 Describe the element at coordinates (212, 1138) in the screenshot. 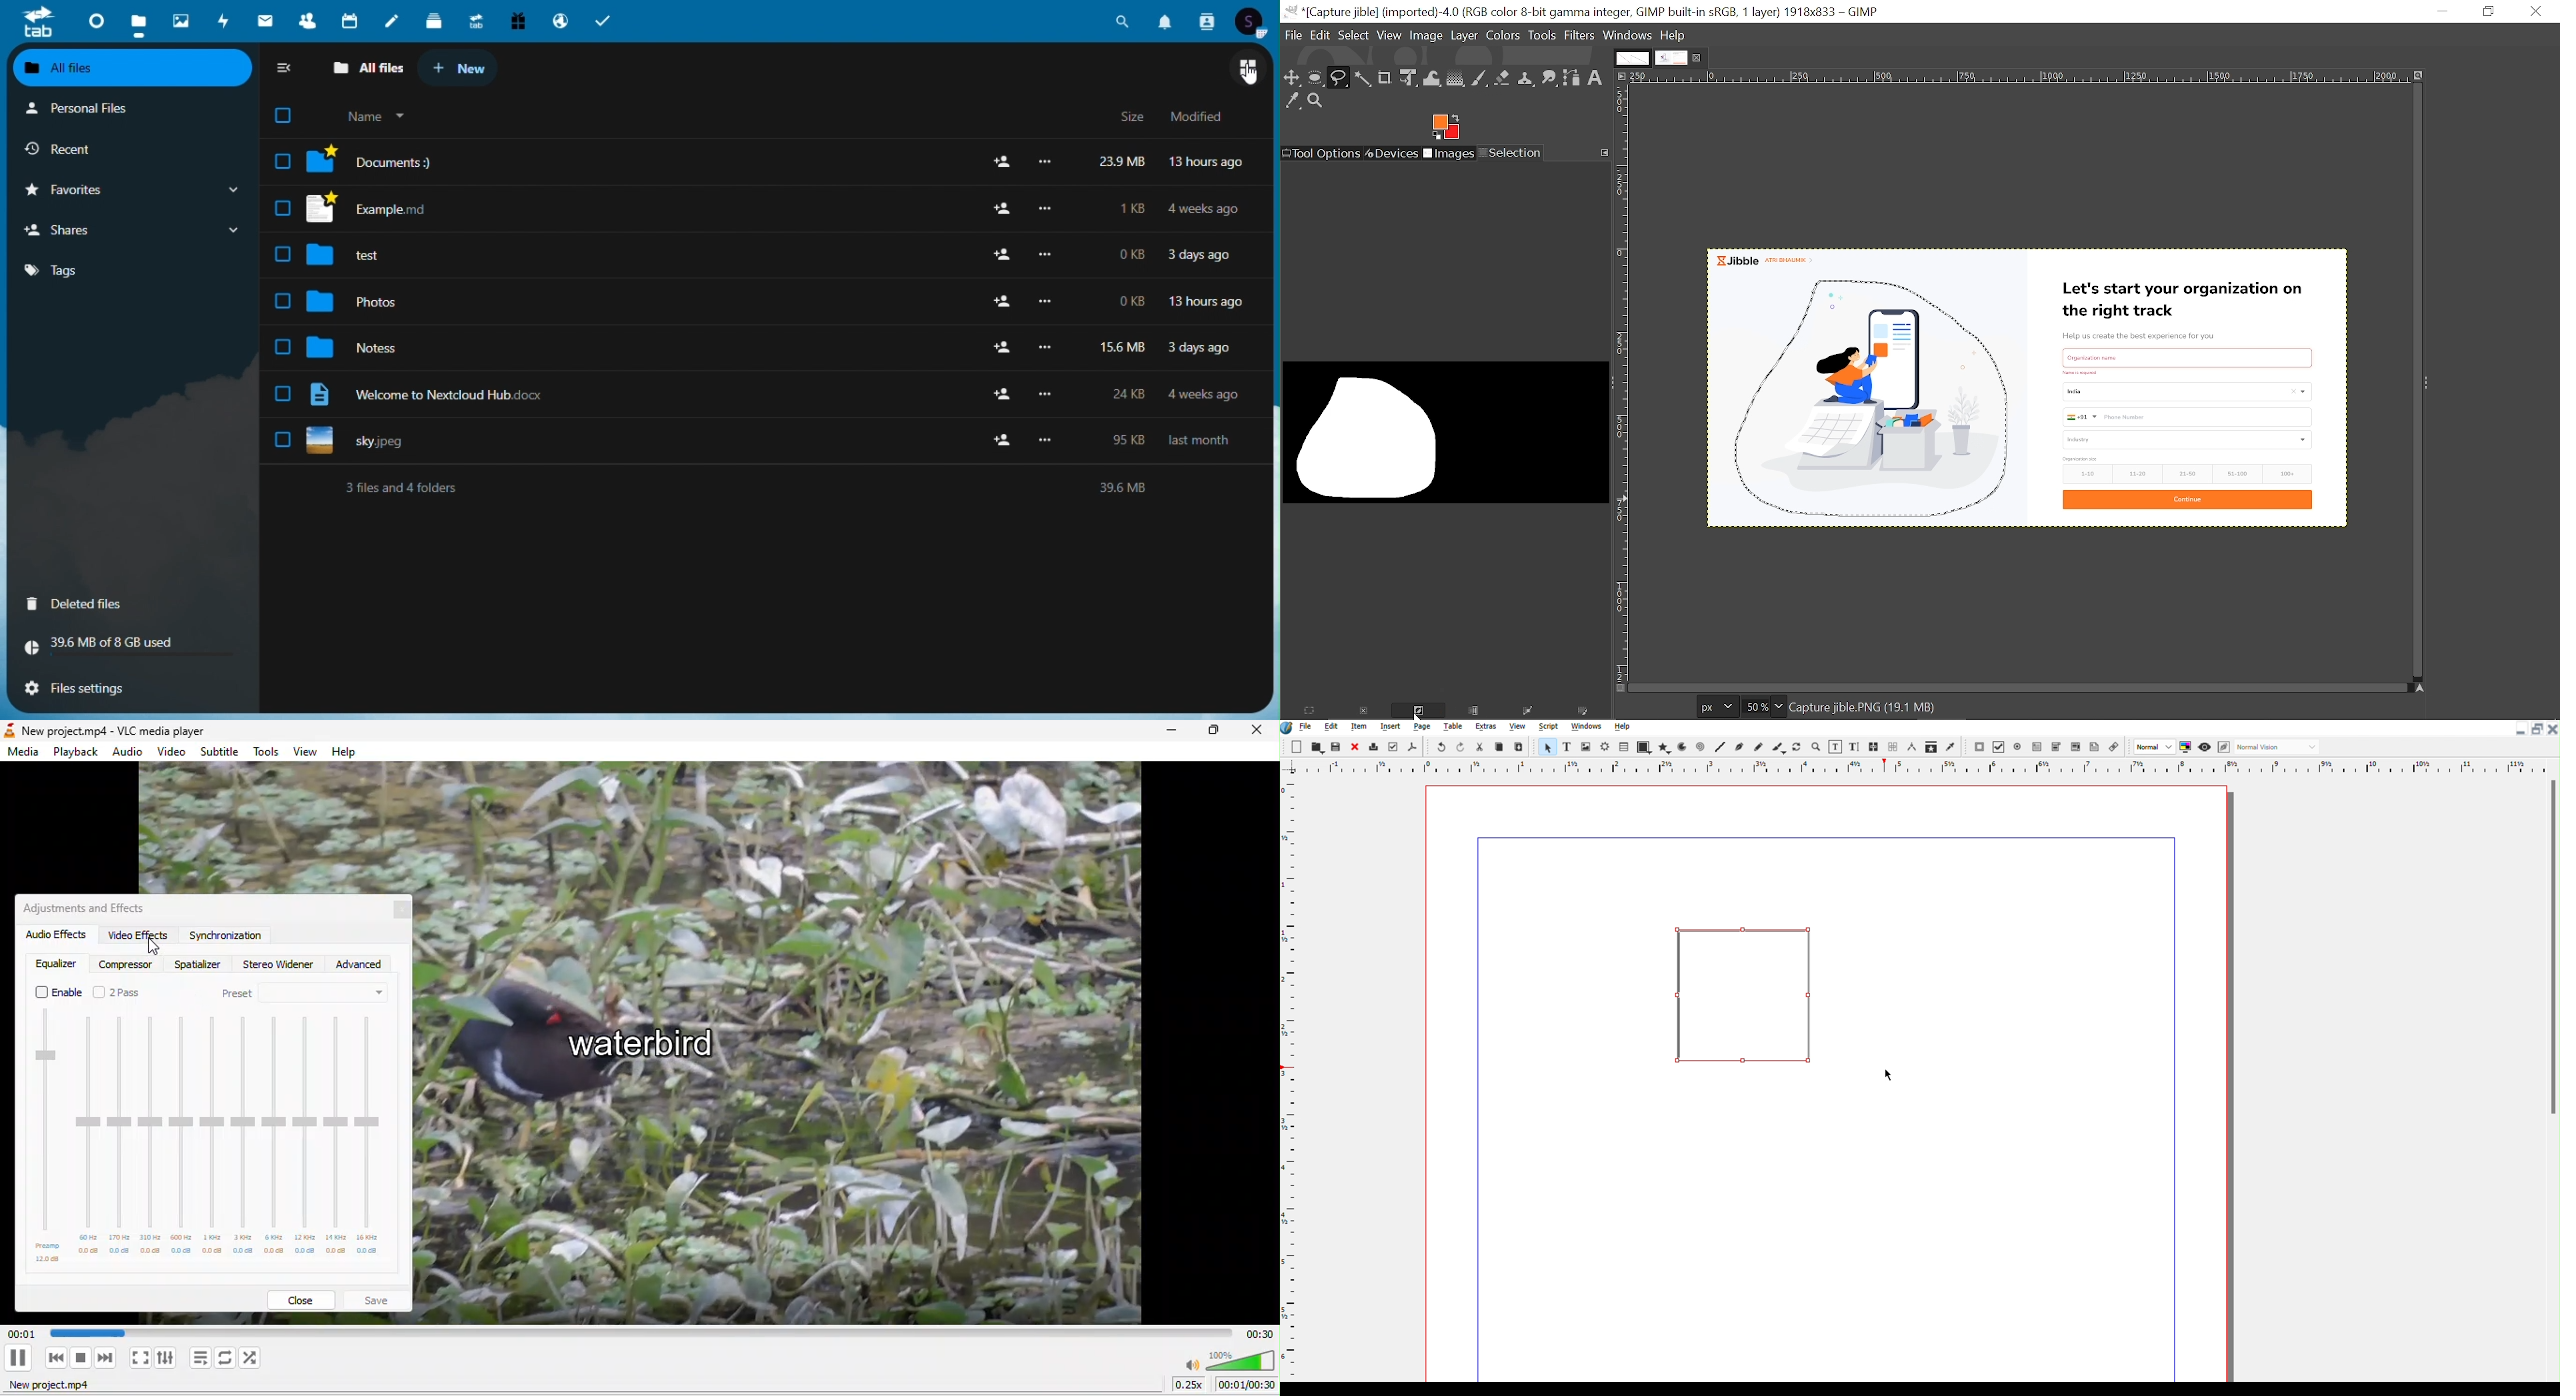

I see `1khz volume bar` at that location.